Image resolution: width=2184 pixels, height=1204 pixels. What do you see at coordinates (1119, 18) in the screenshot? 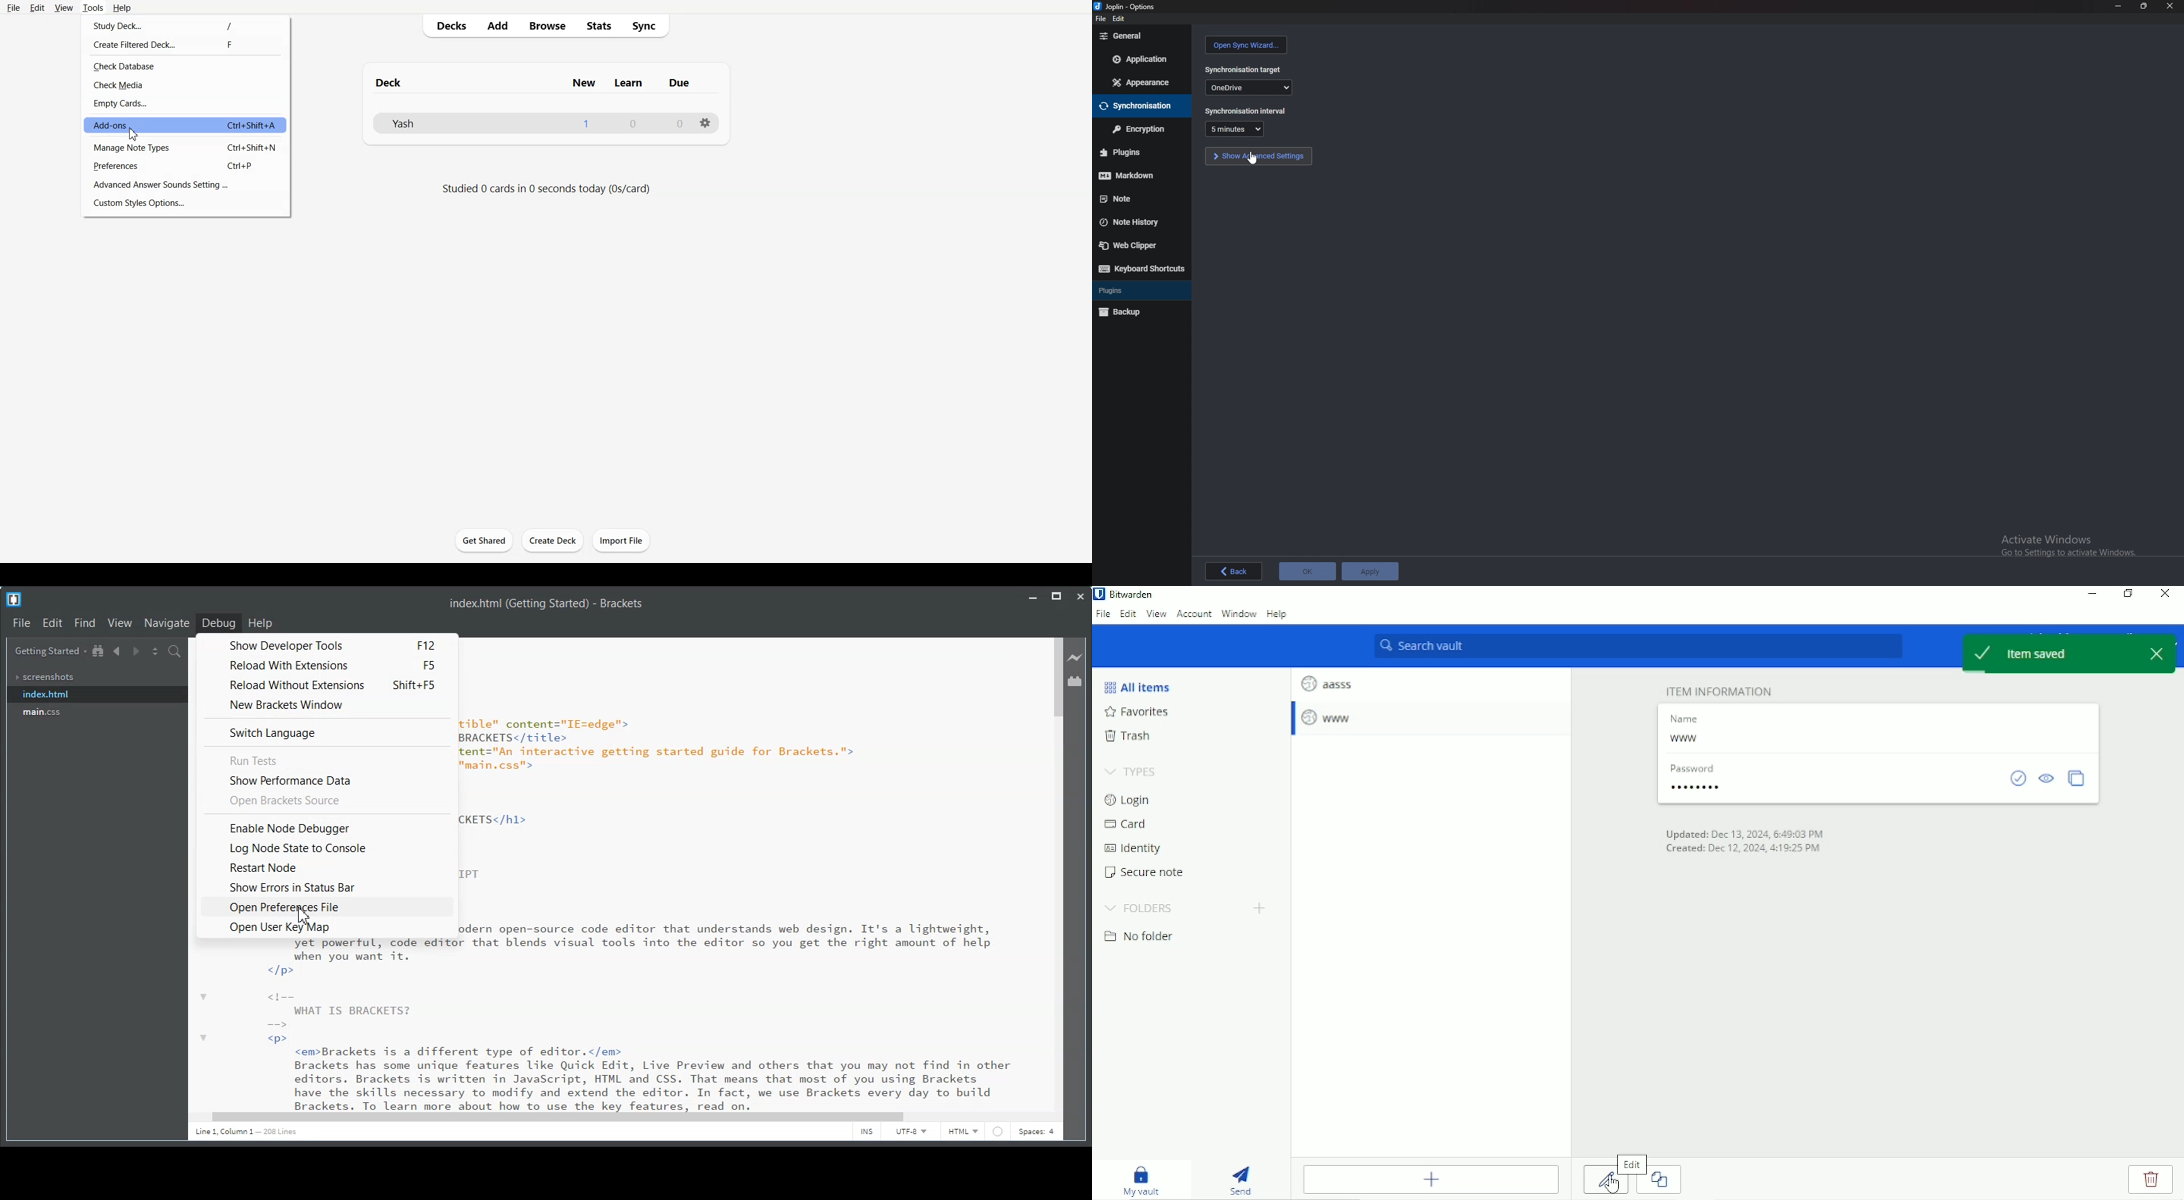
I see `edit` at bounding box center [1119, 18].